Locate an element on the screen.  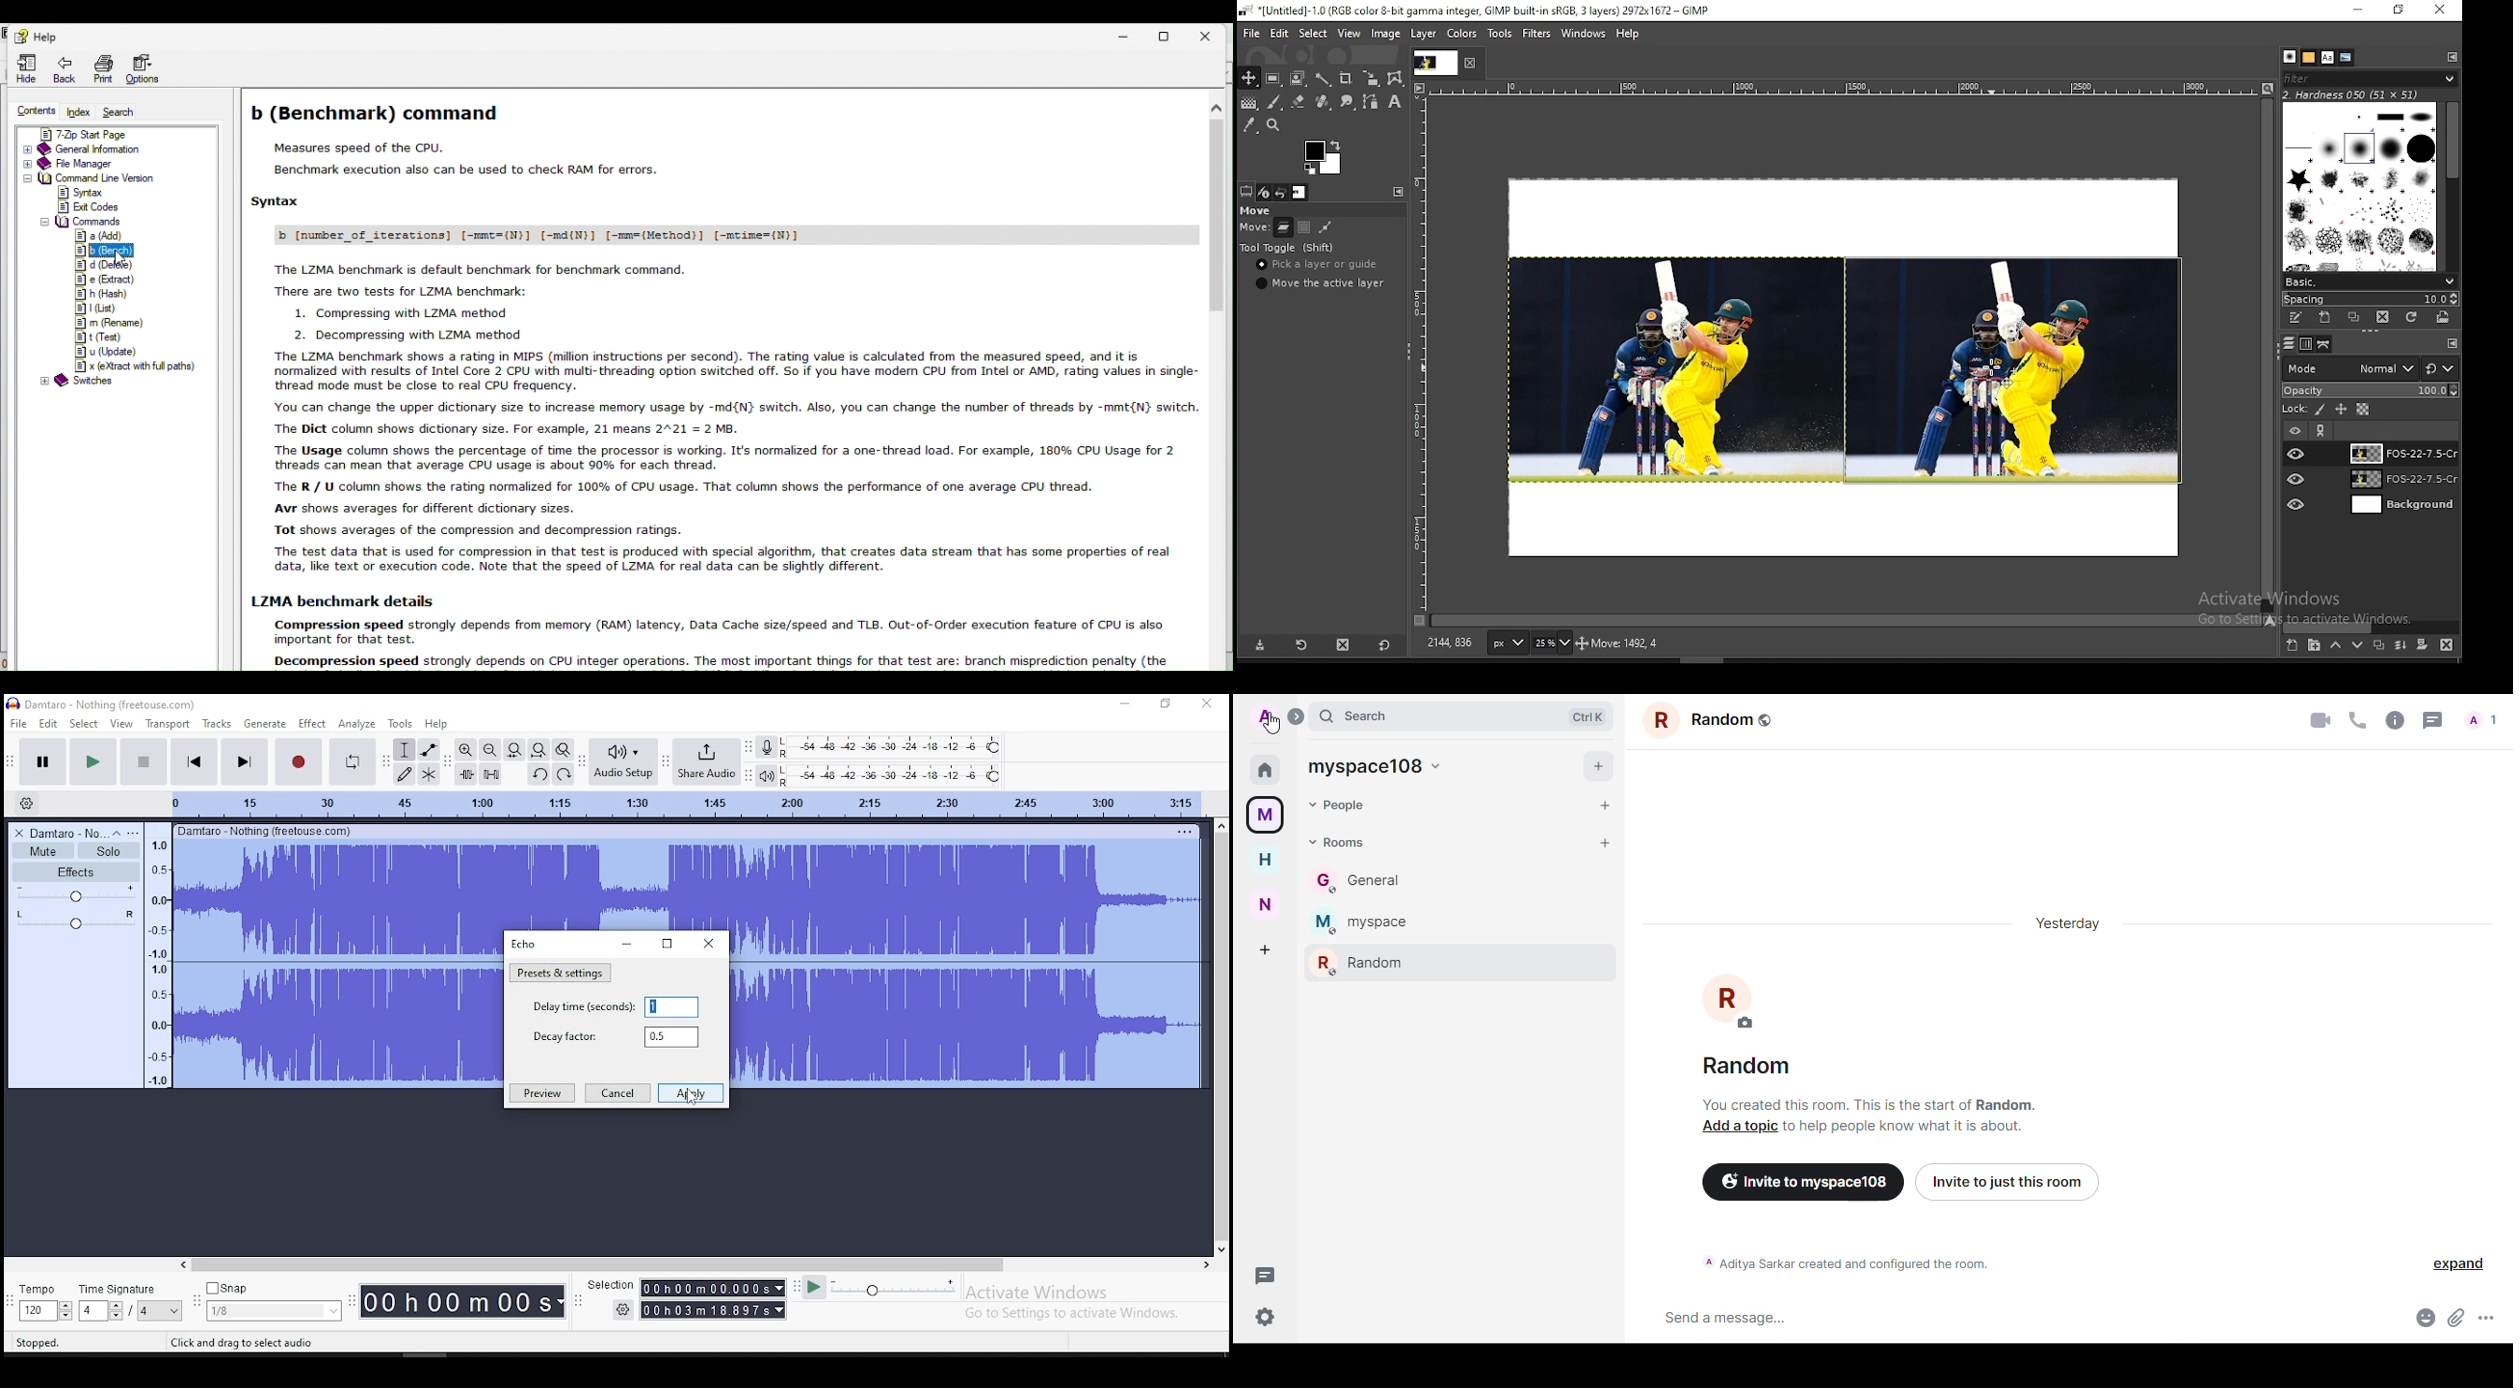
00 h00 mO08s is located at coordinates (456, 1302).